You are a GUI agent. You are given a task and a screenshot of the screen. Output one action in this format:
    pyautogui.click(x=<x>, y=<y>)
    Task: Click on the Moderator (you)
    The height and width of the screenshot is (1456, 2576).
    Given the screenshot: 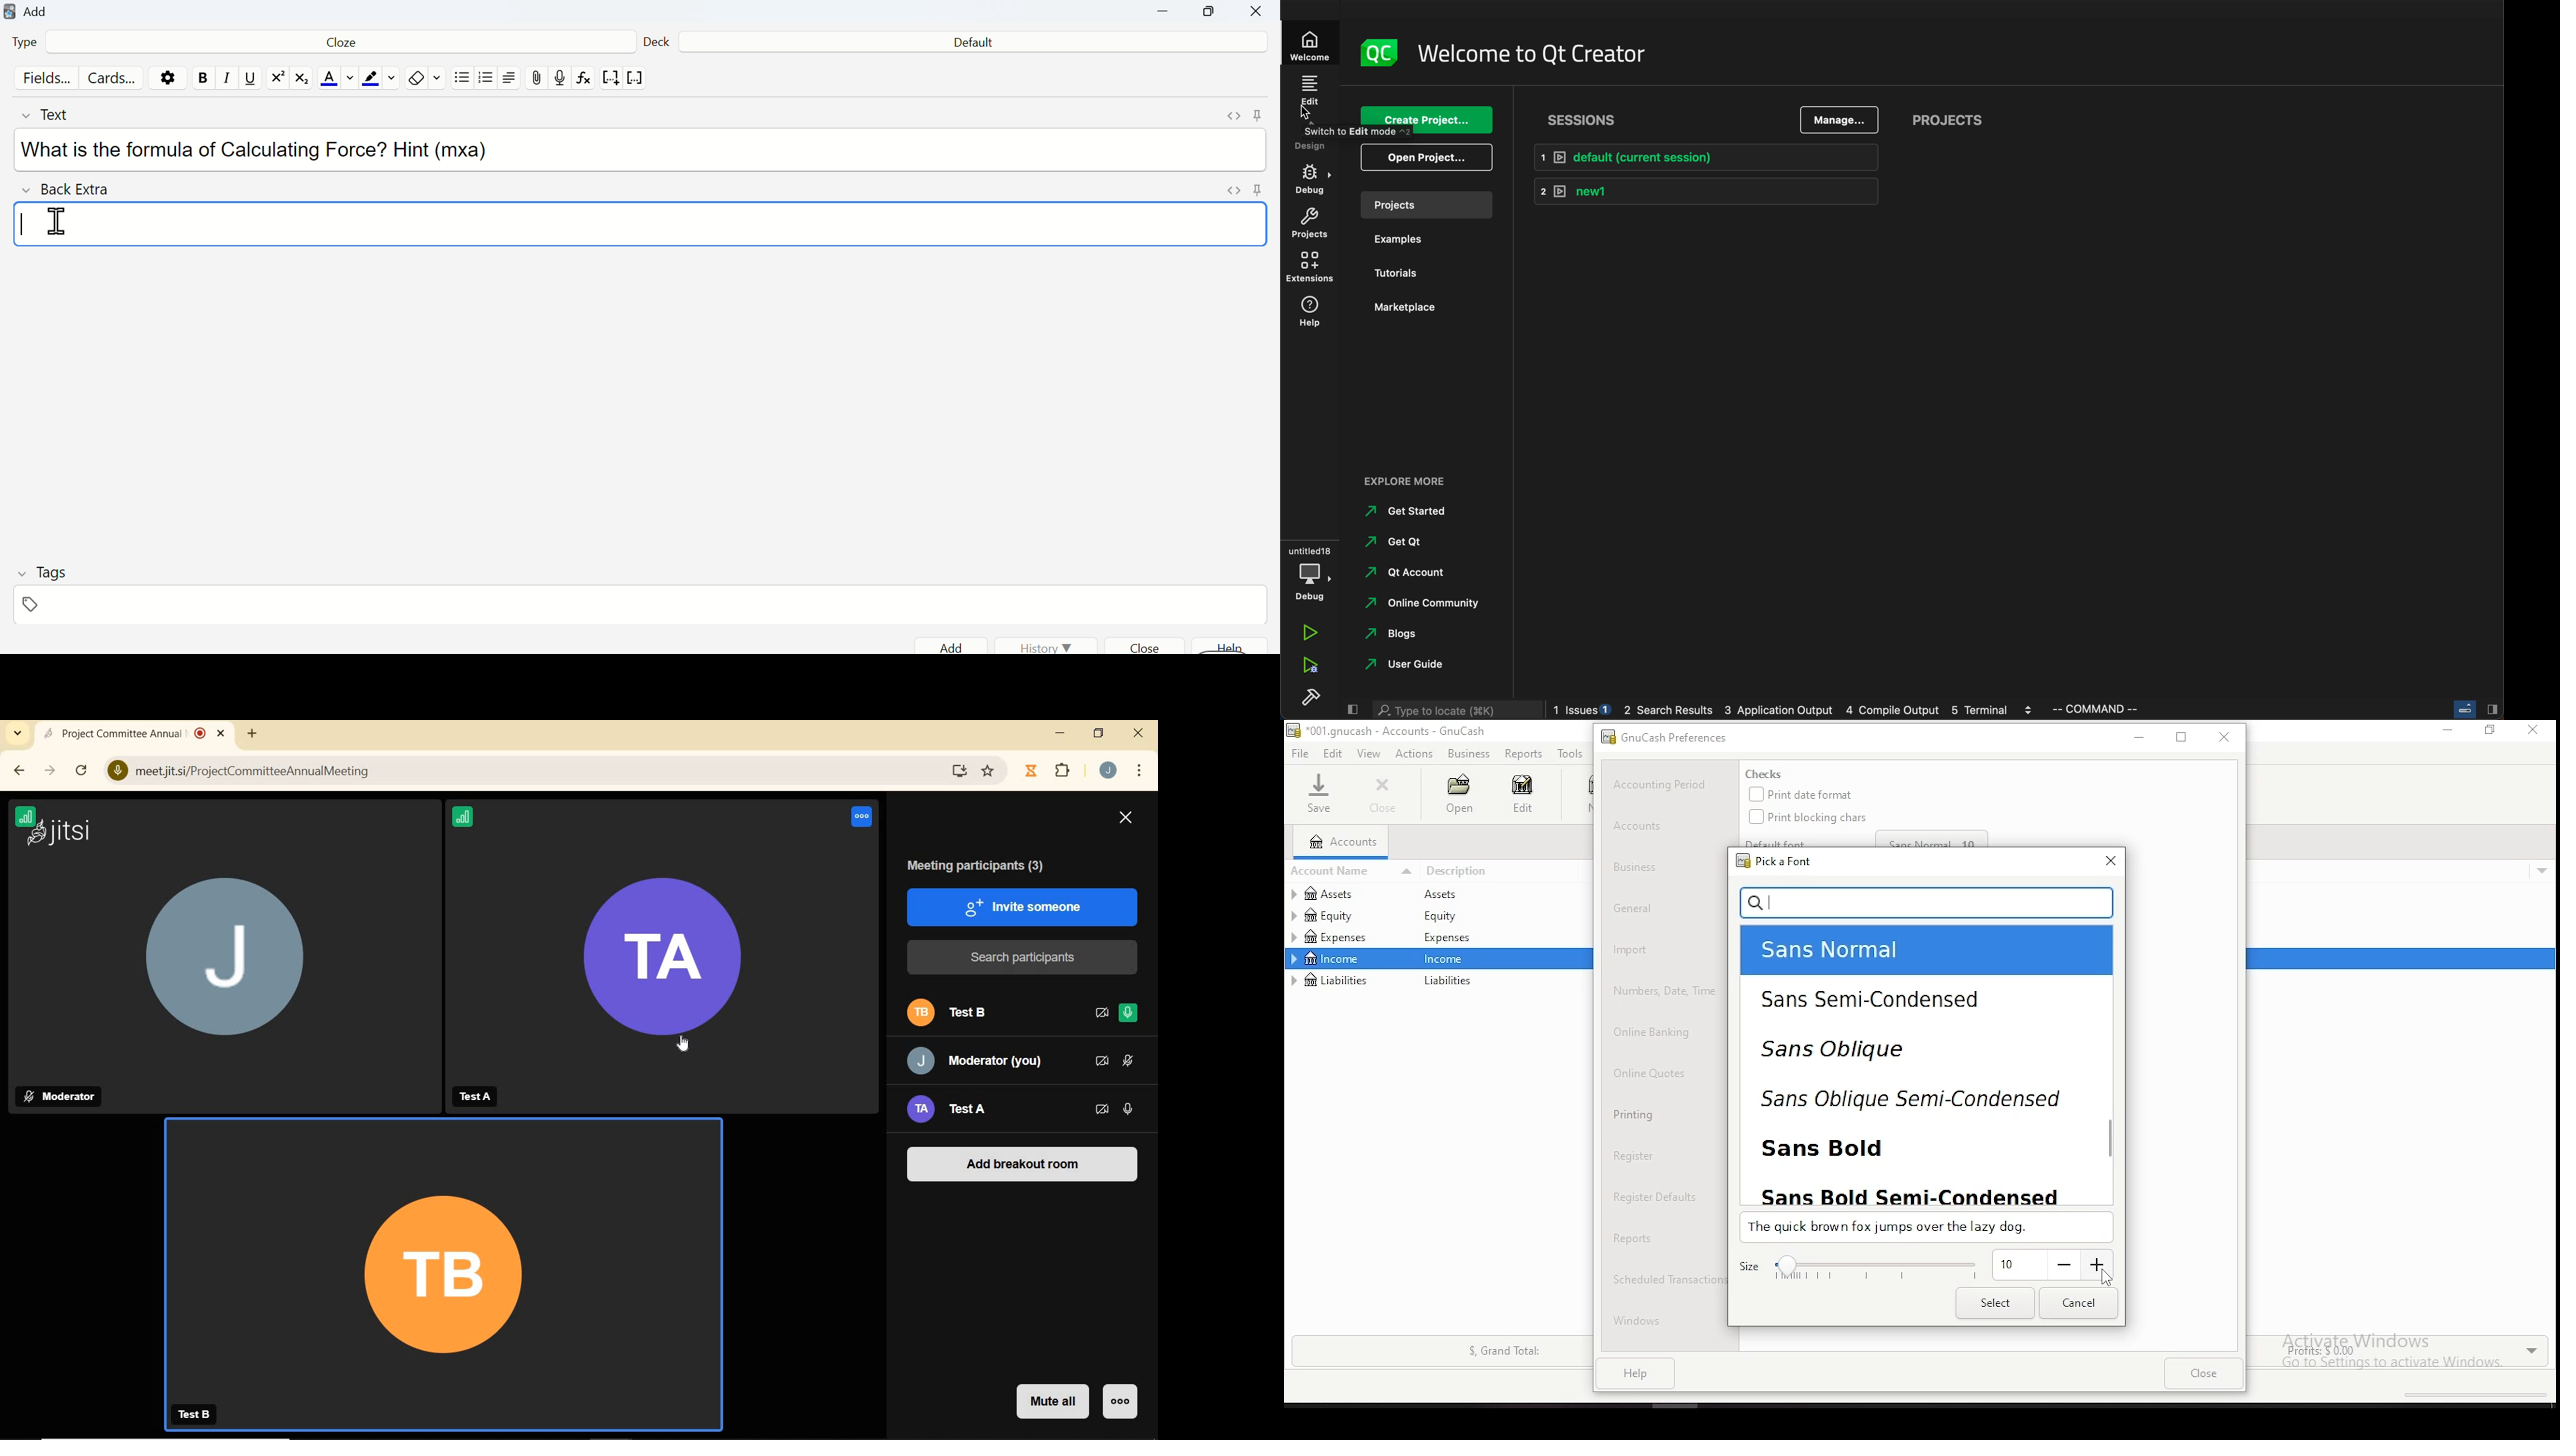 What is the action you would take?
    pyautogui.click(x=978, y=1061)
    